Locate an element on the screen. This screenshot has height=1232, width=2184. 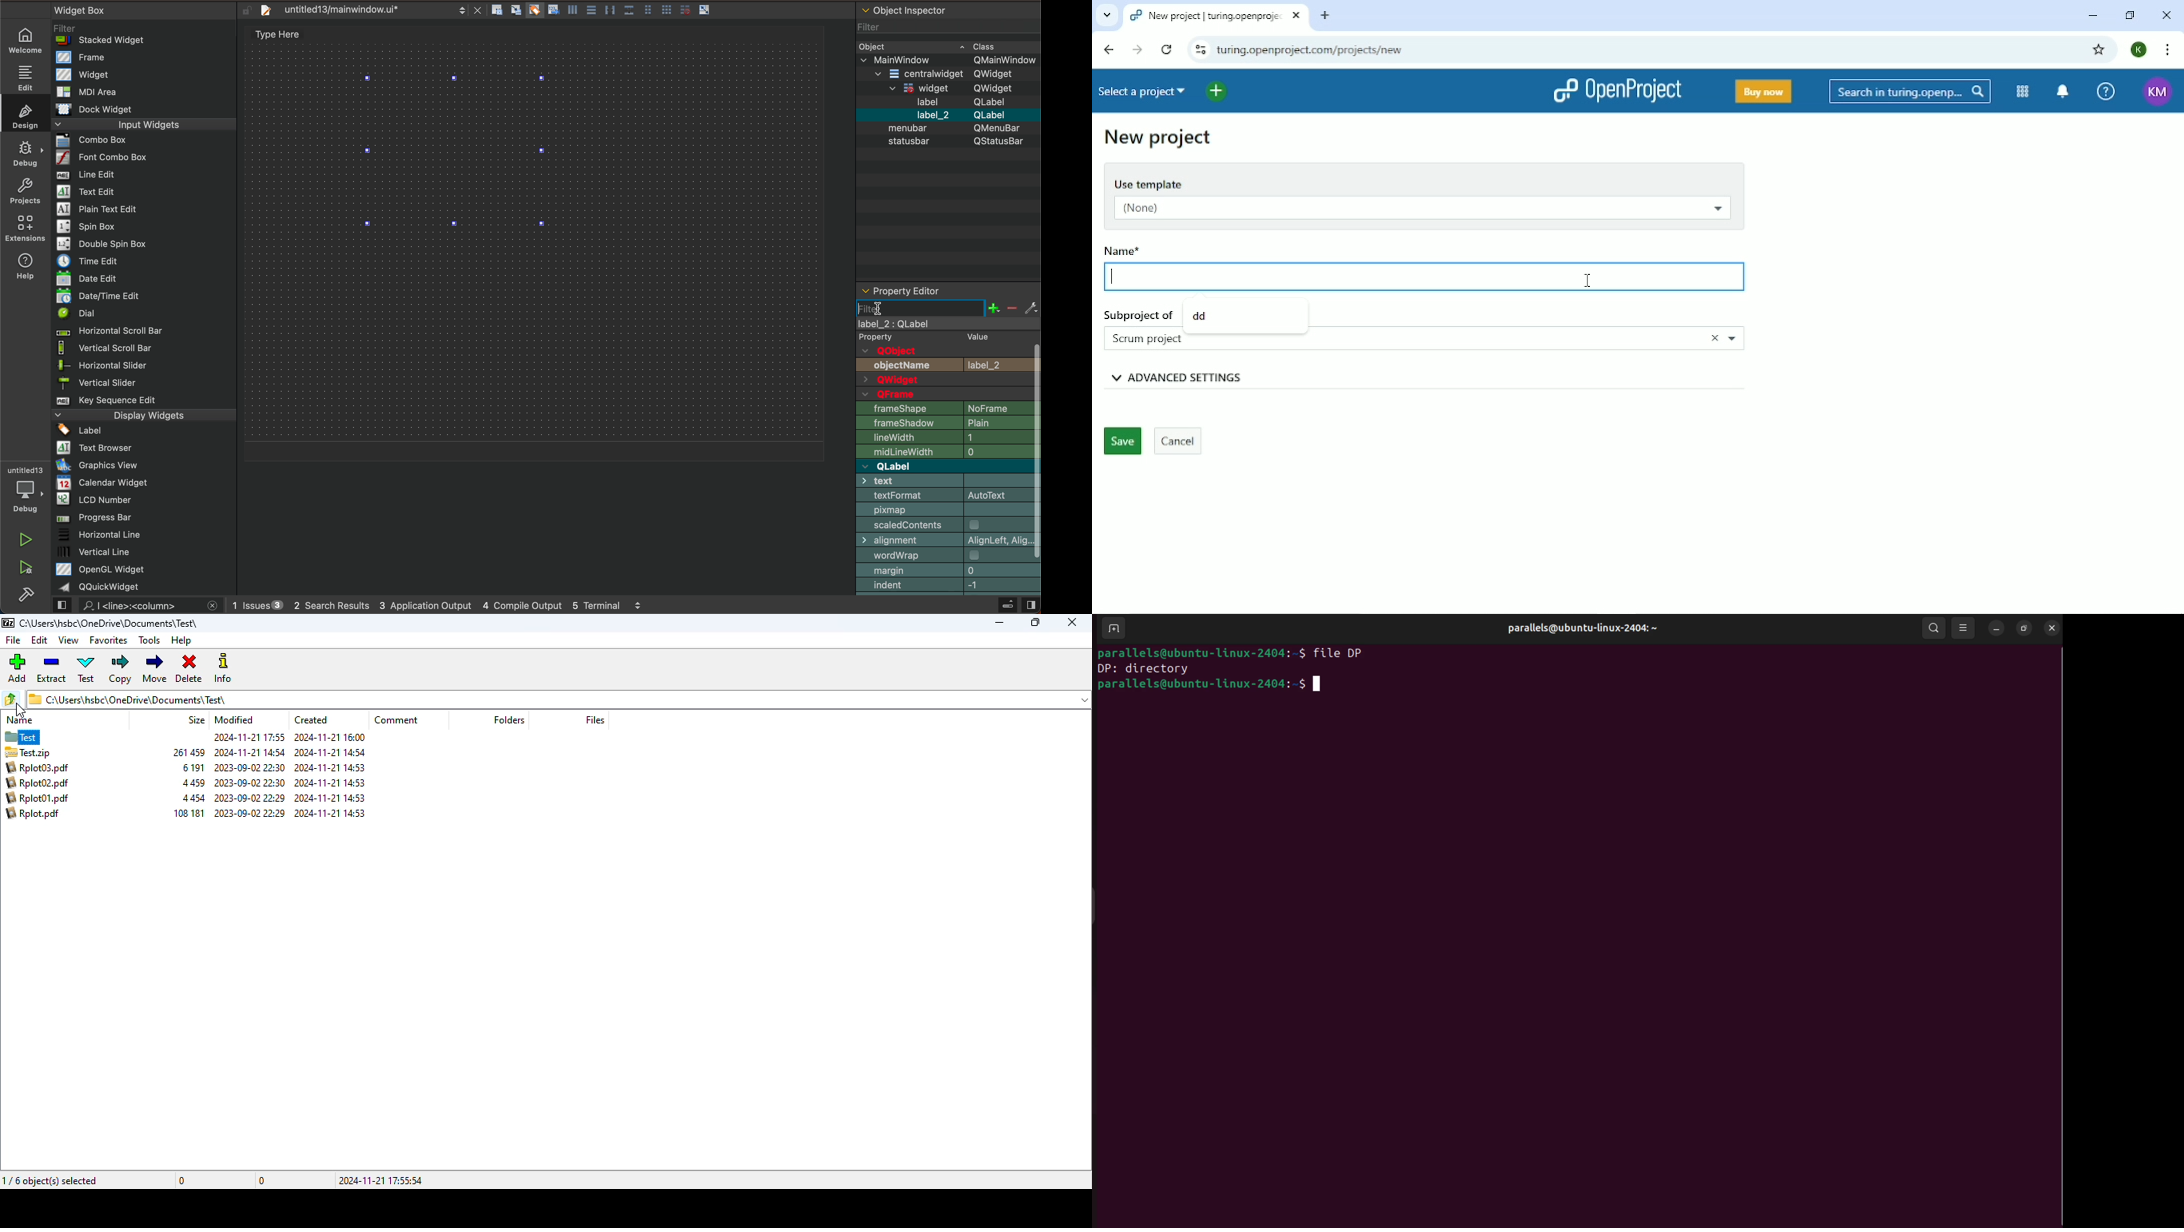
Use template is located at coordinates (1423, 181).